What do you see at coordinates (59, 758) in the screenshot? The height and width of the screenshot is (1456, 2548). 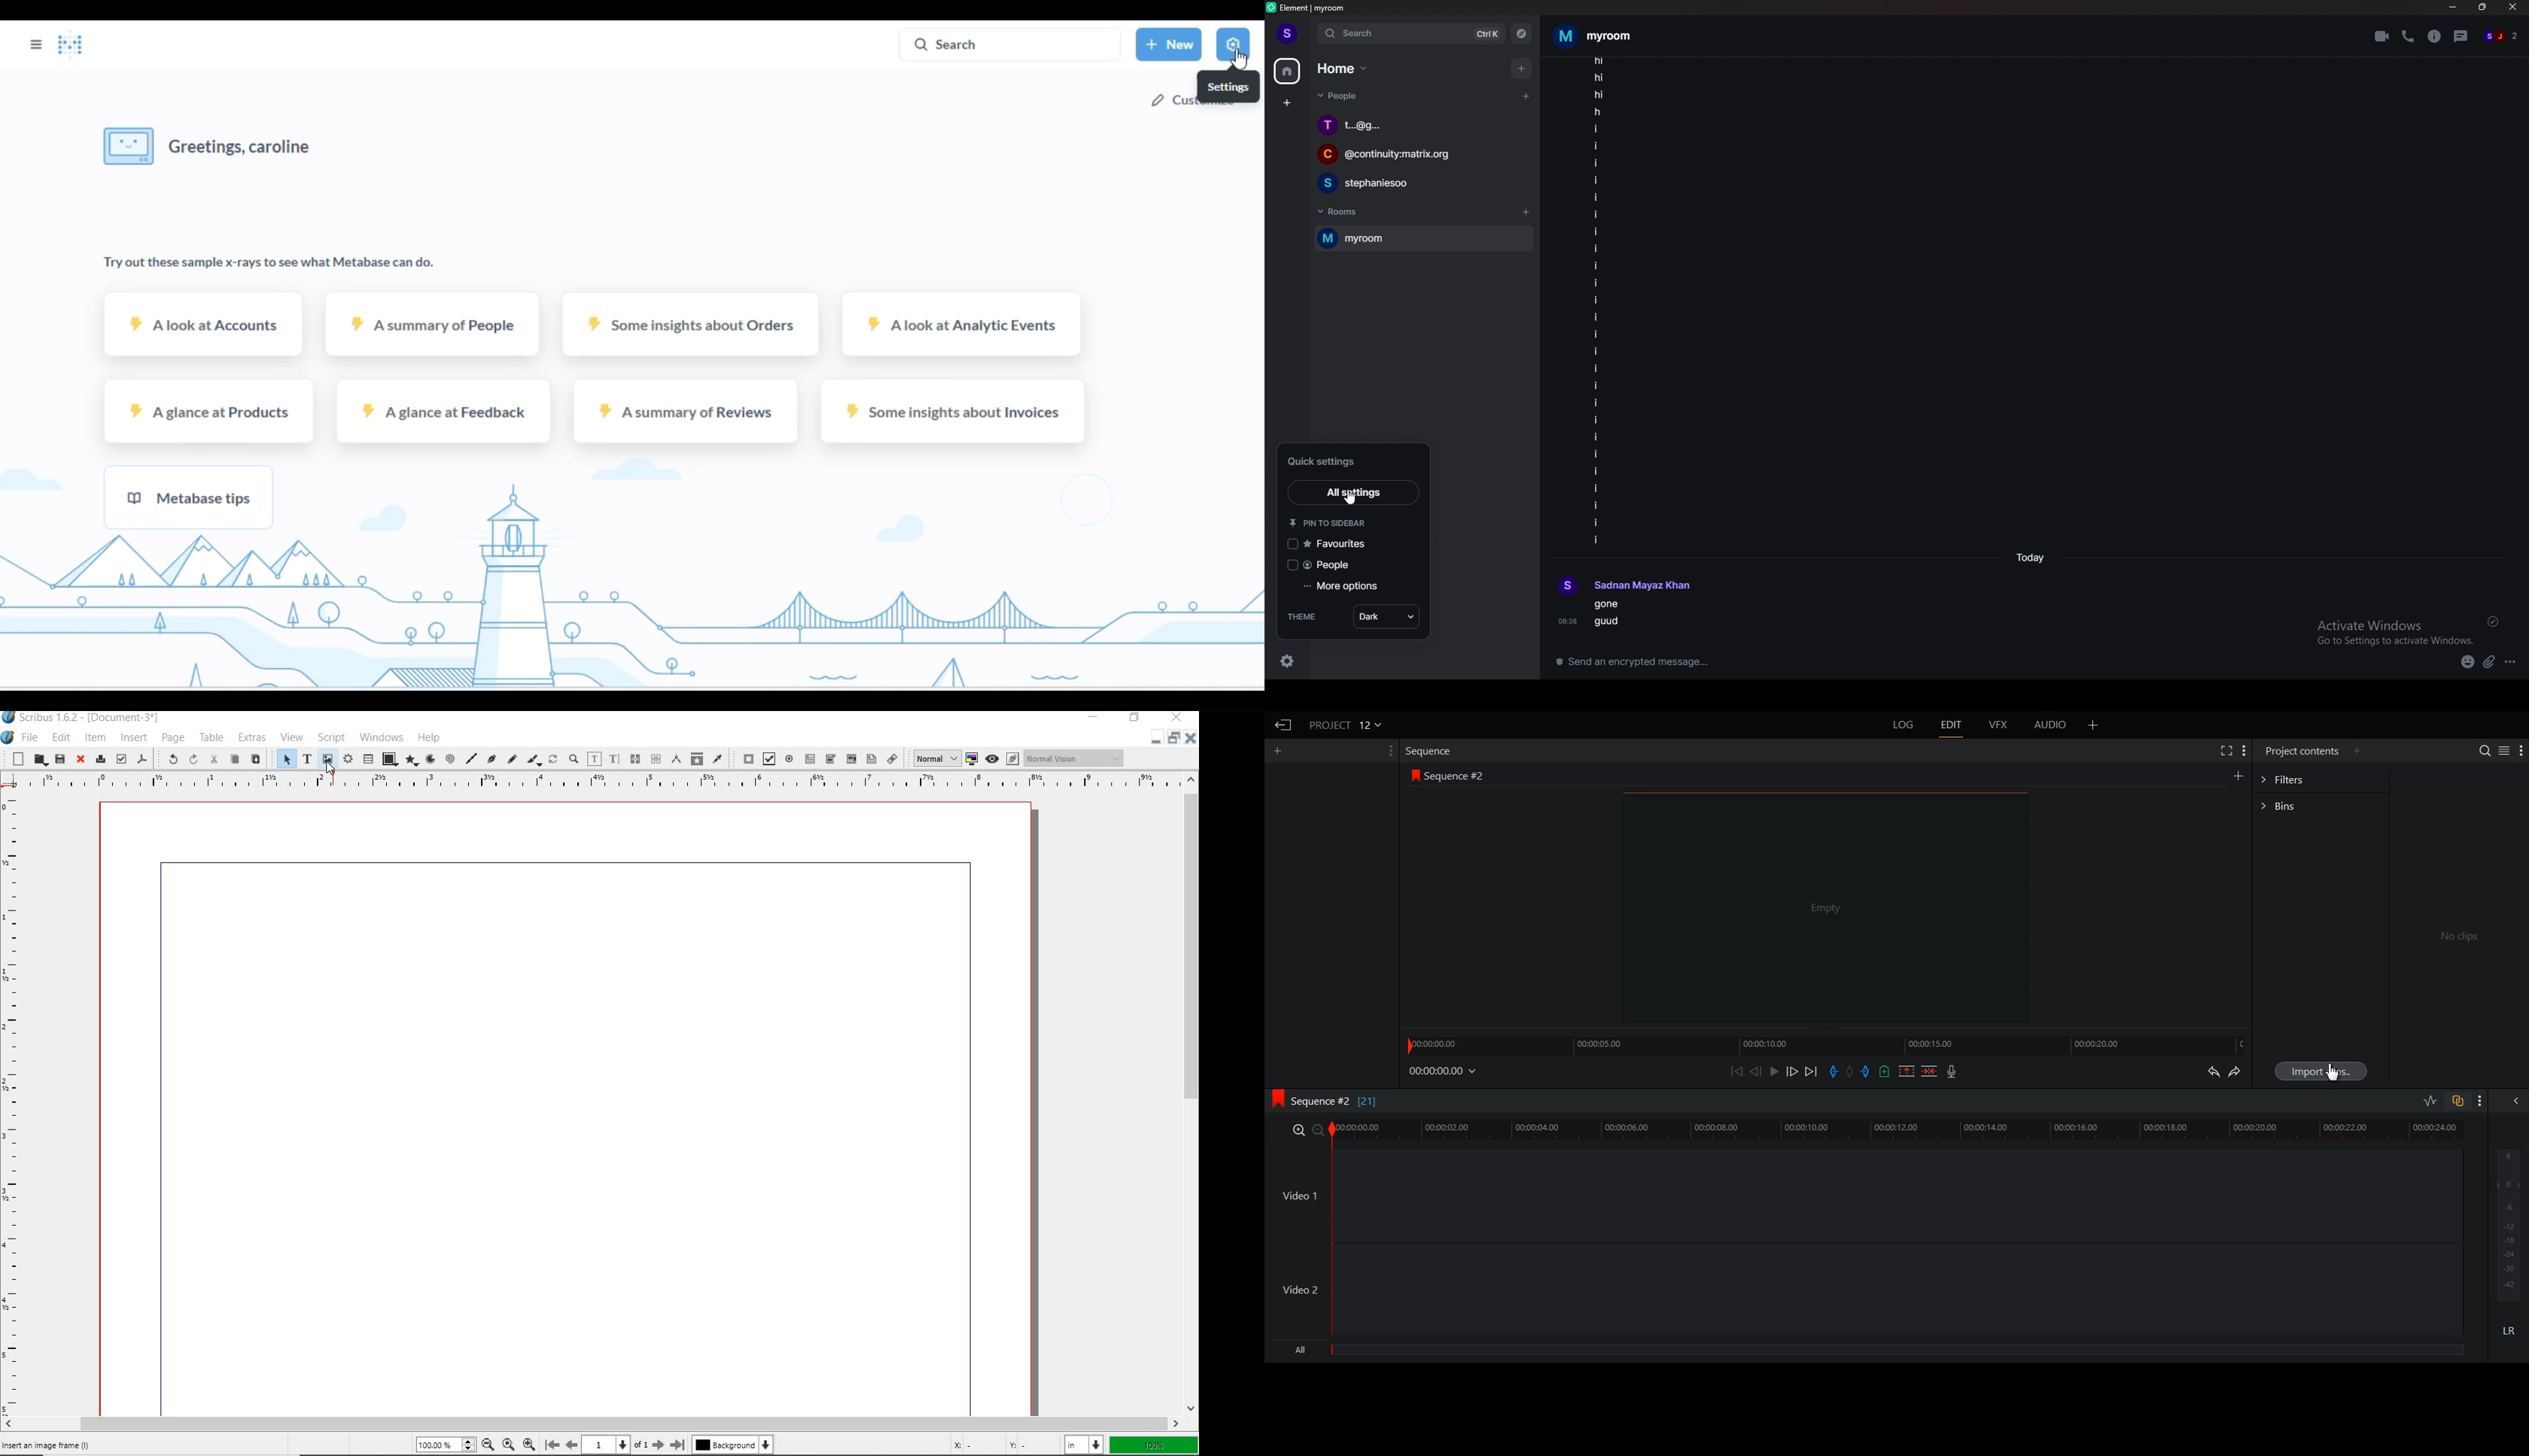 I see `save` at bounding box center [59, 758].